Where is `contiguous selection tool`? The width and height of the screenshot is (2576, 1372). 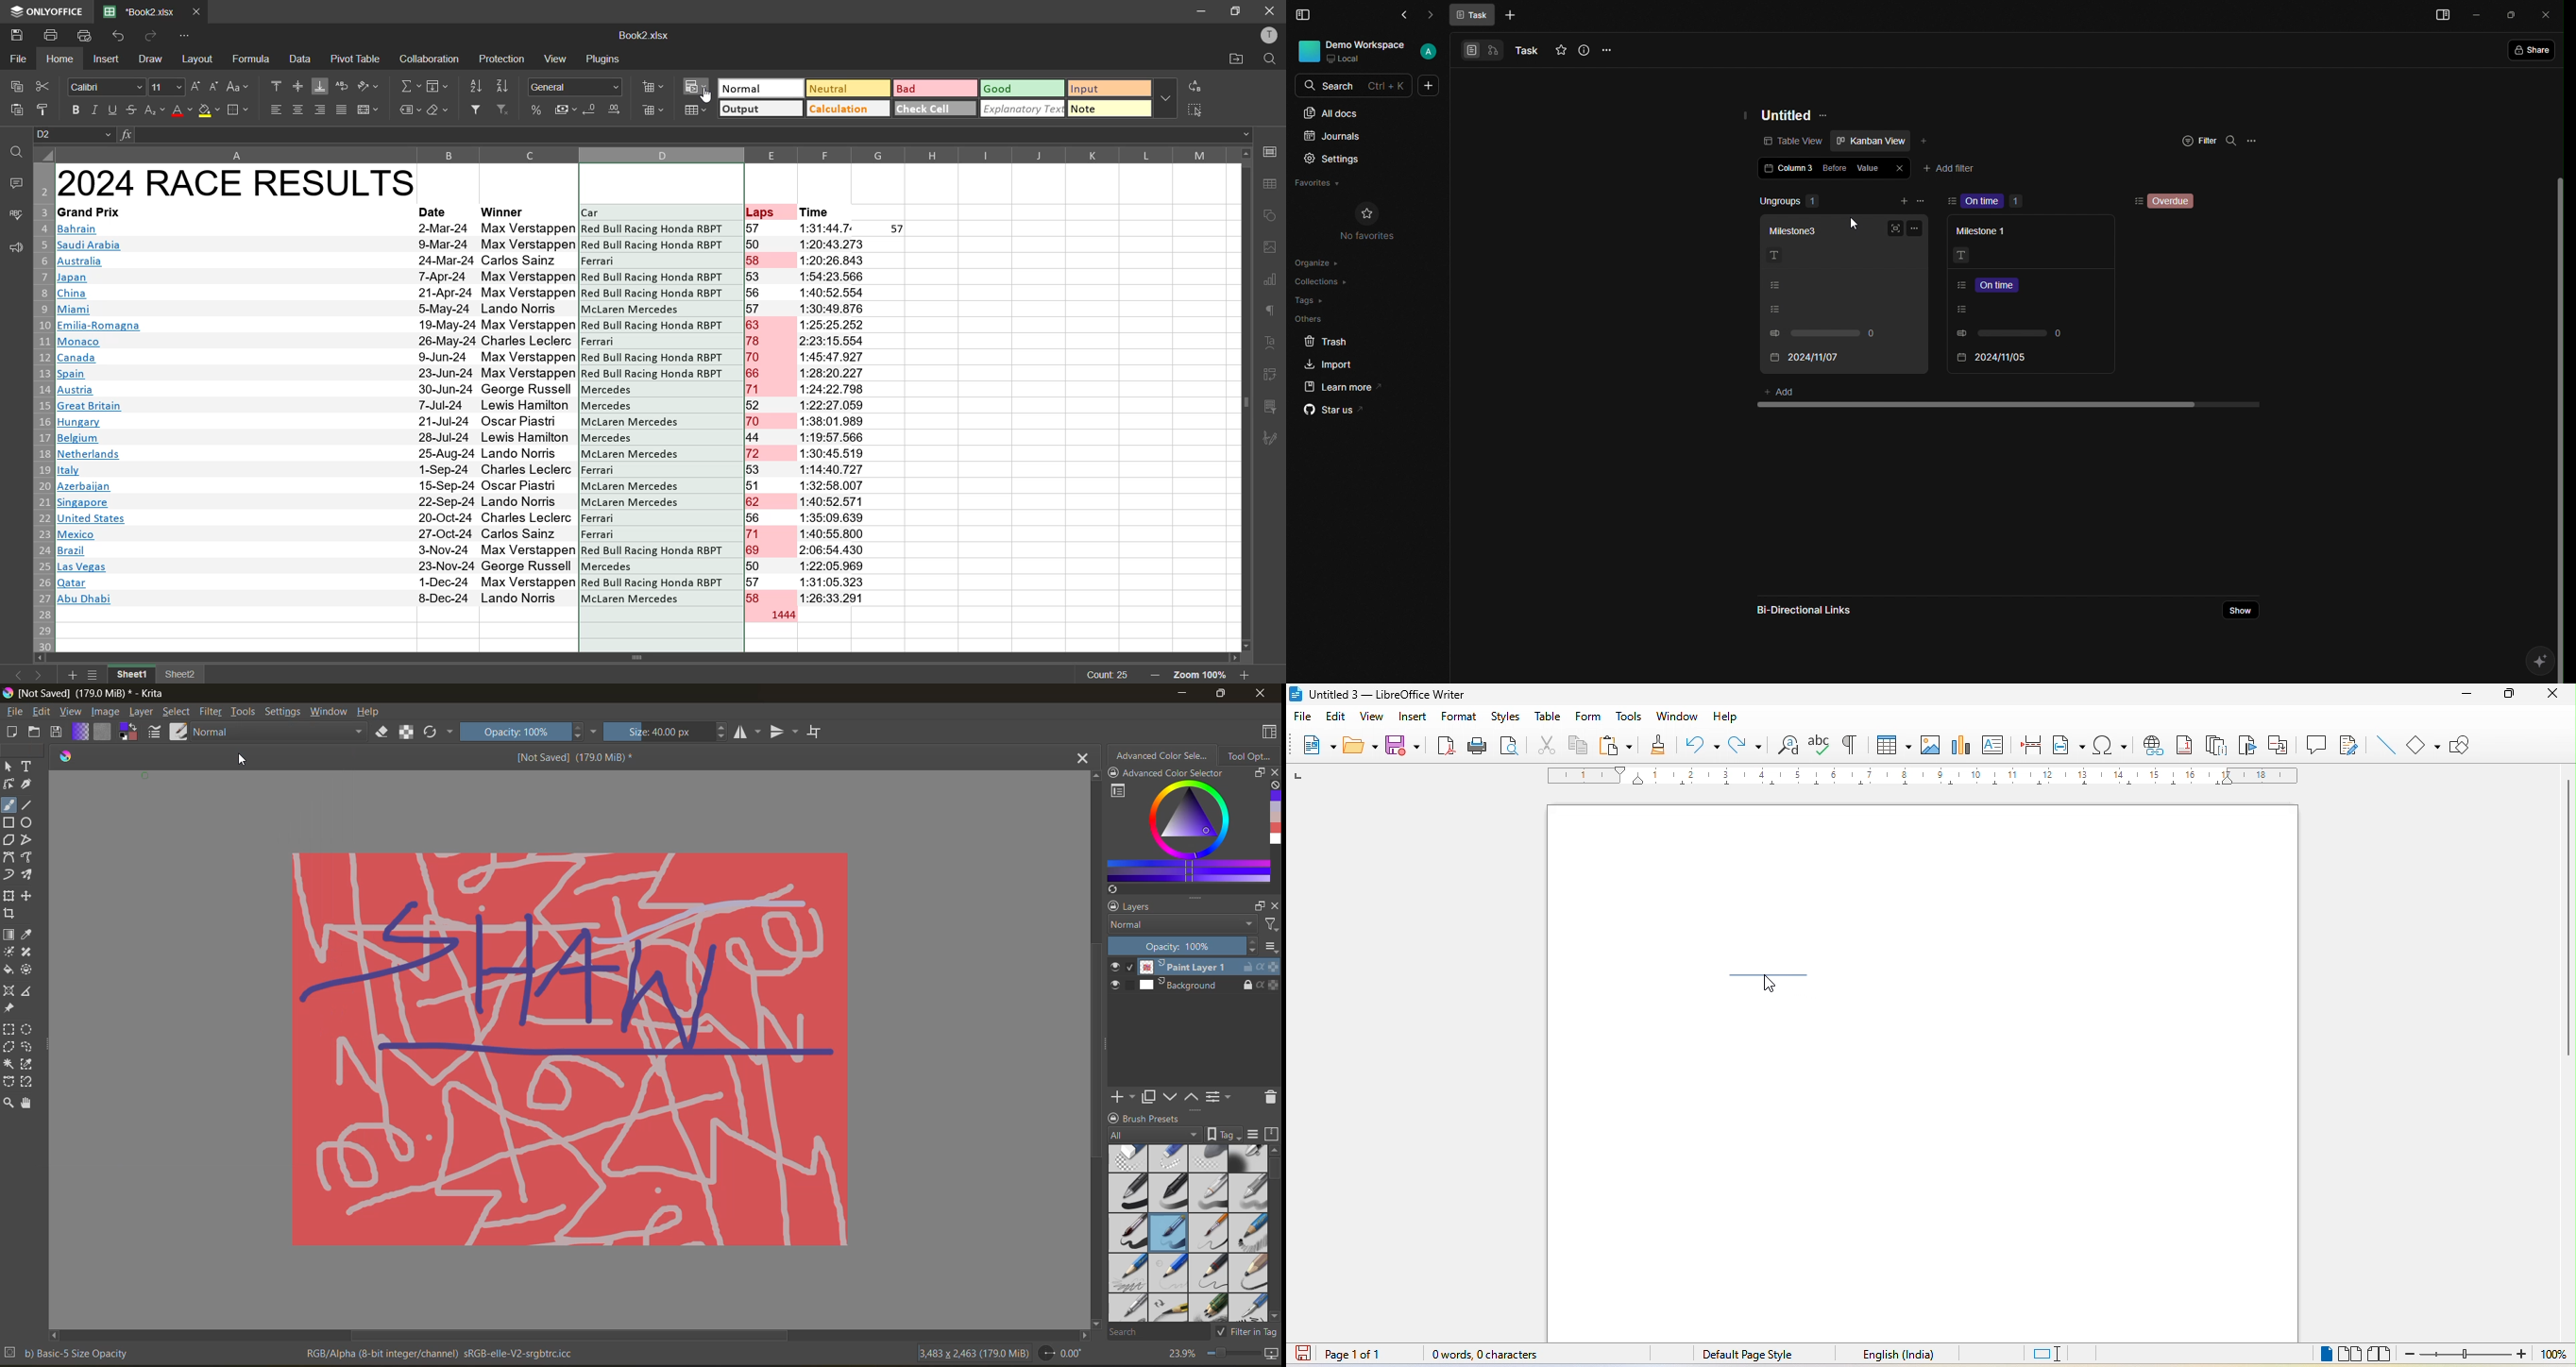 contiguous selection tool is located at coordinates (9, 1063).